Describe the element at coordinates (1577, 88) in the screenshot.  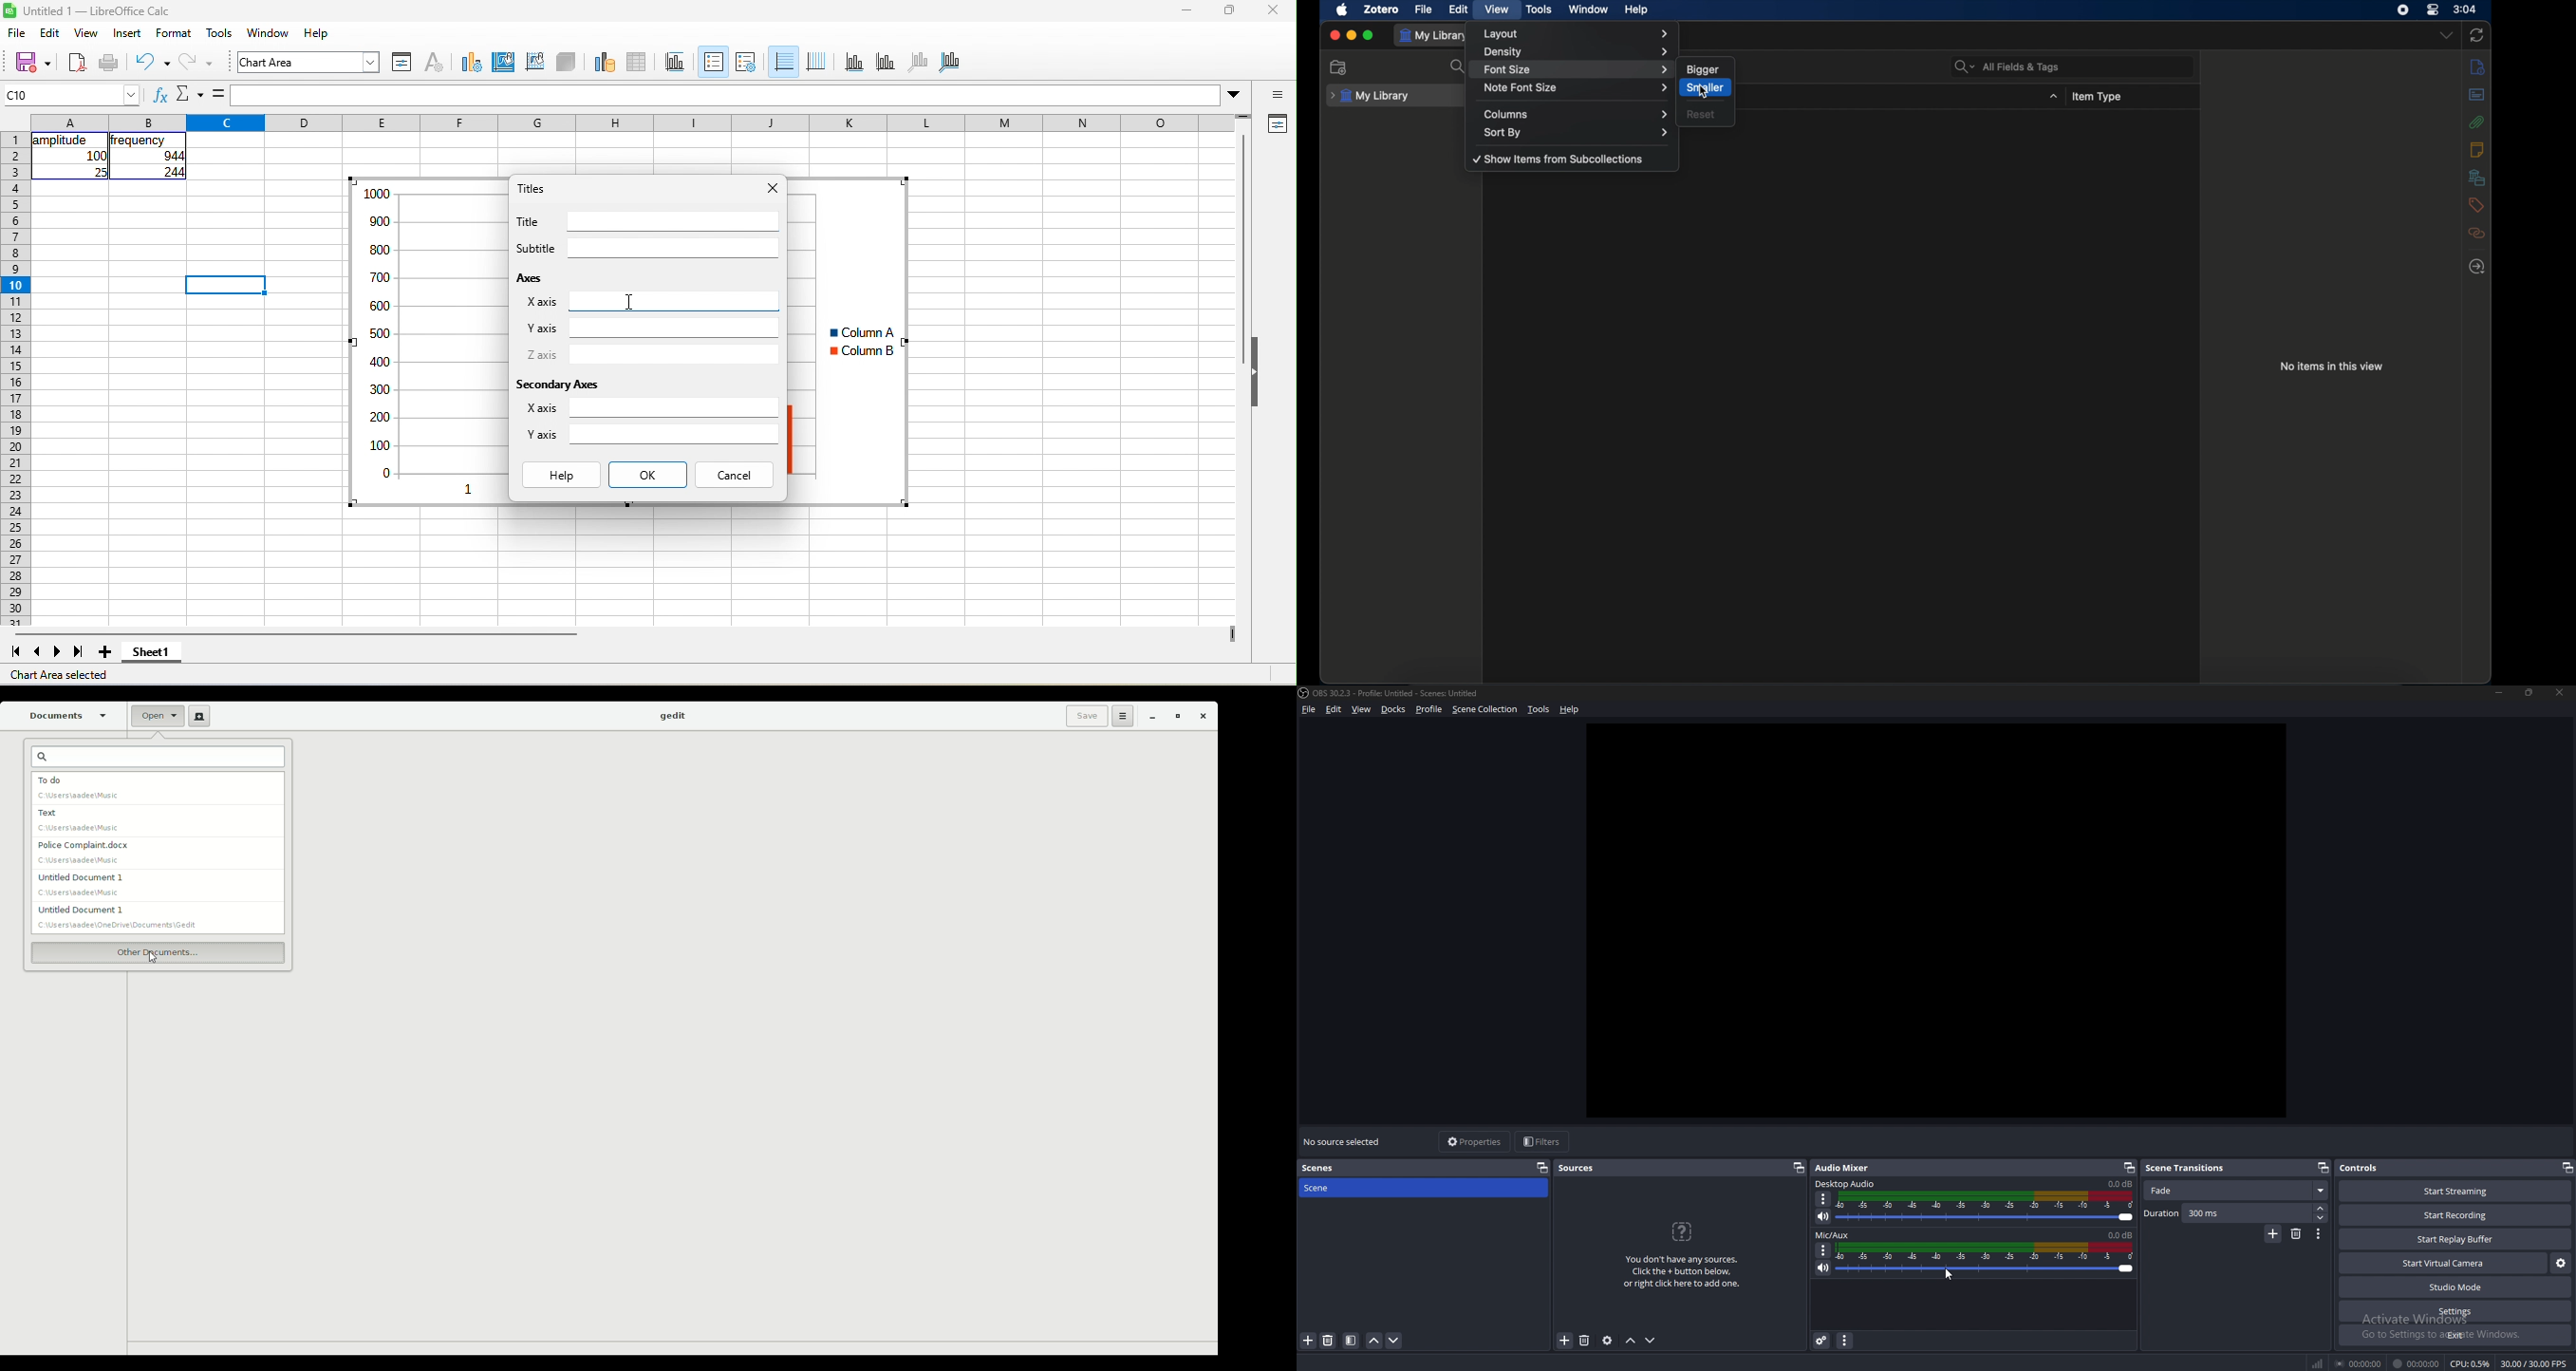
I see `note font size` at that location.